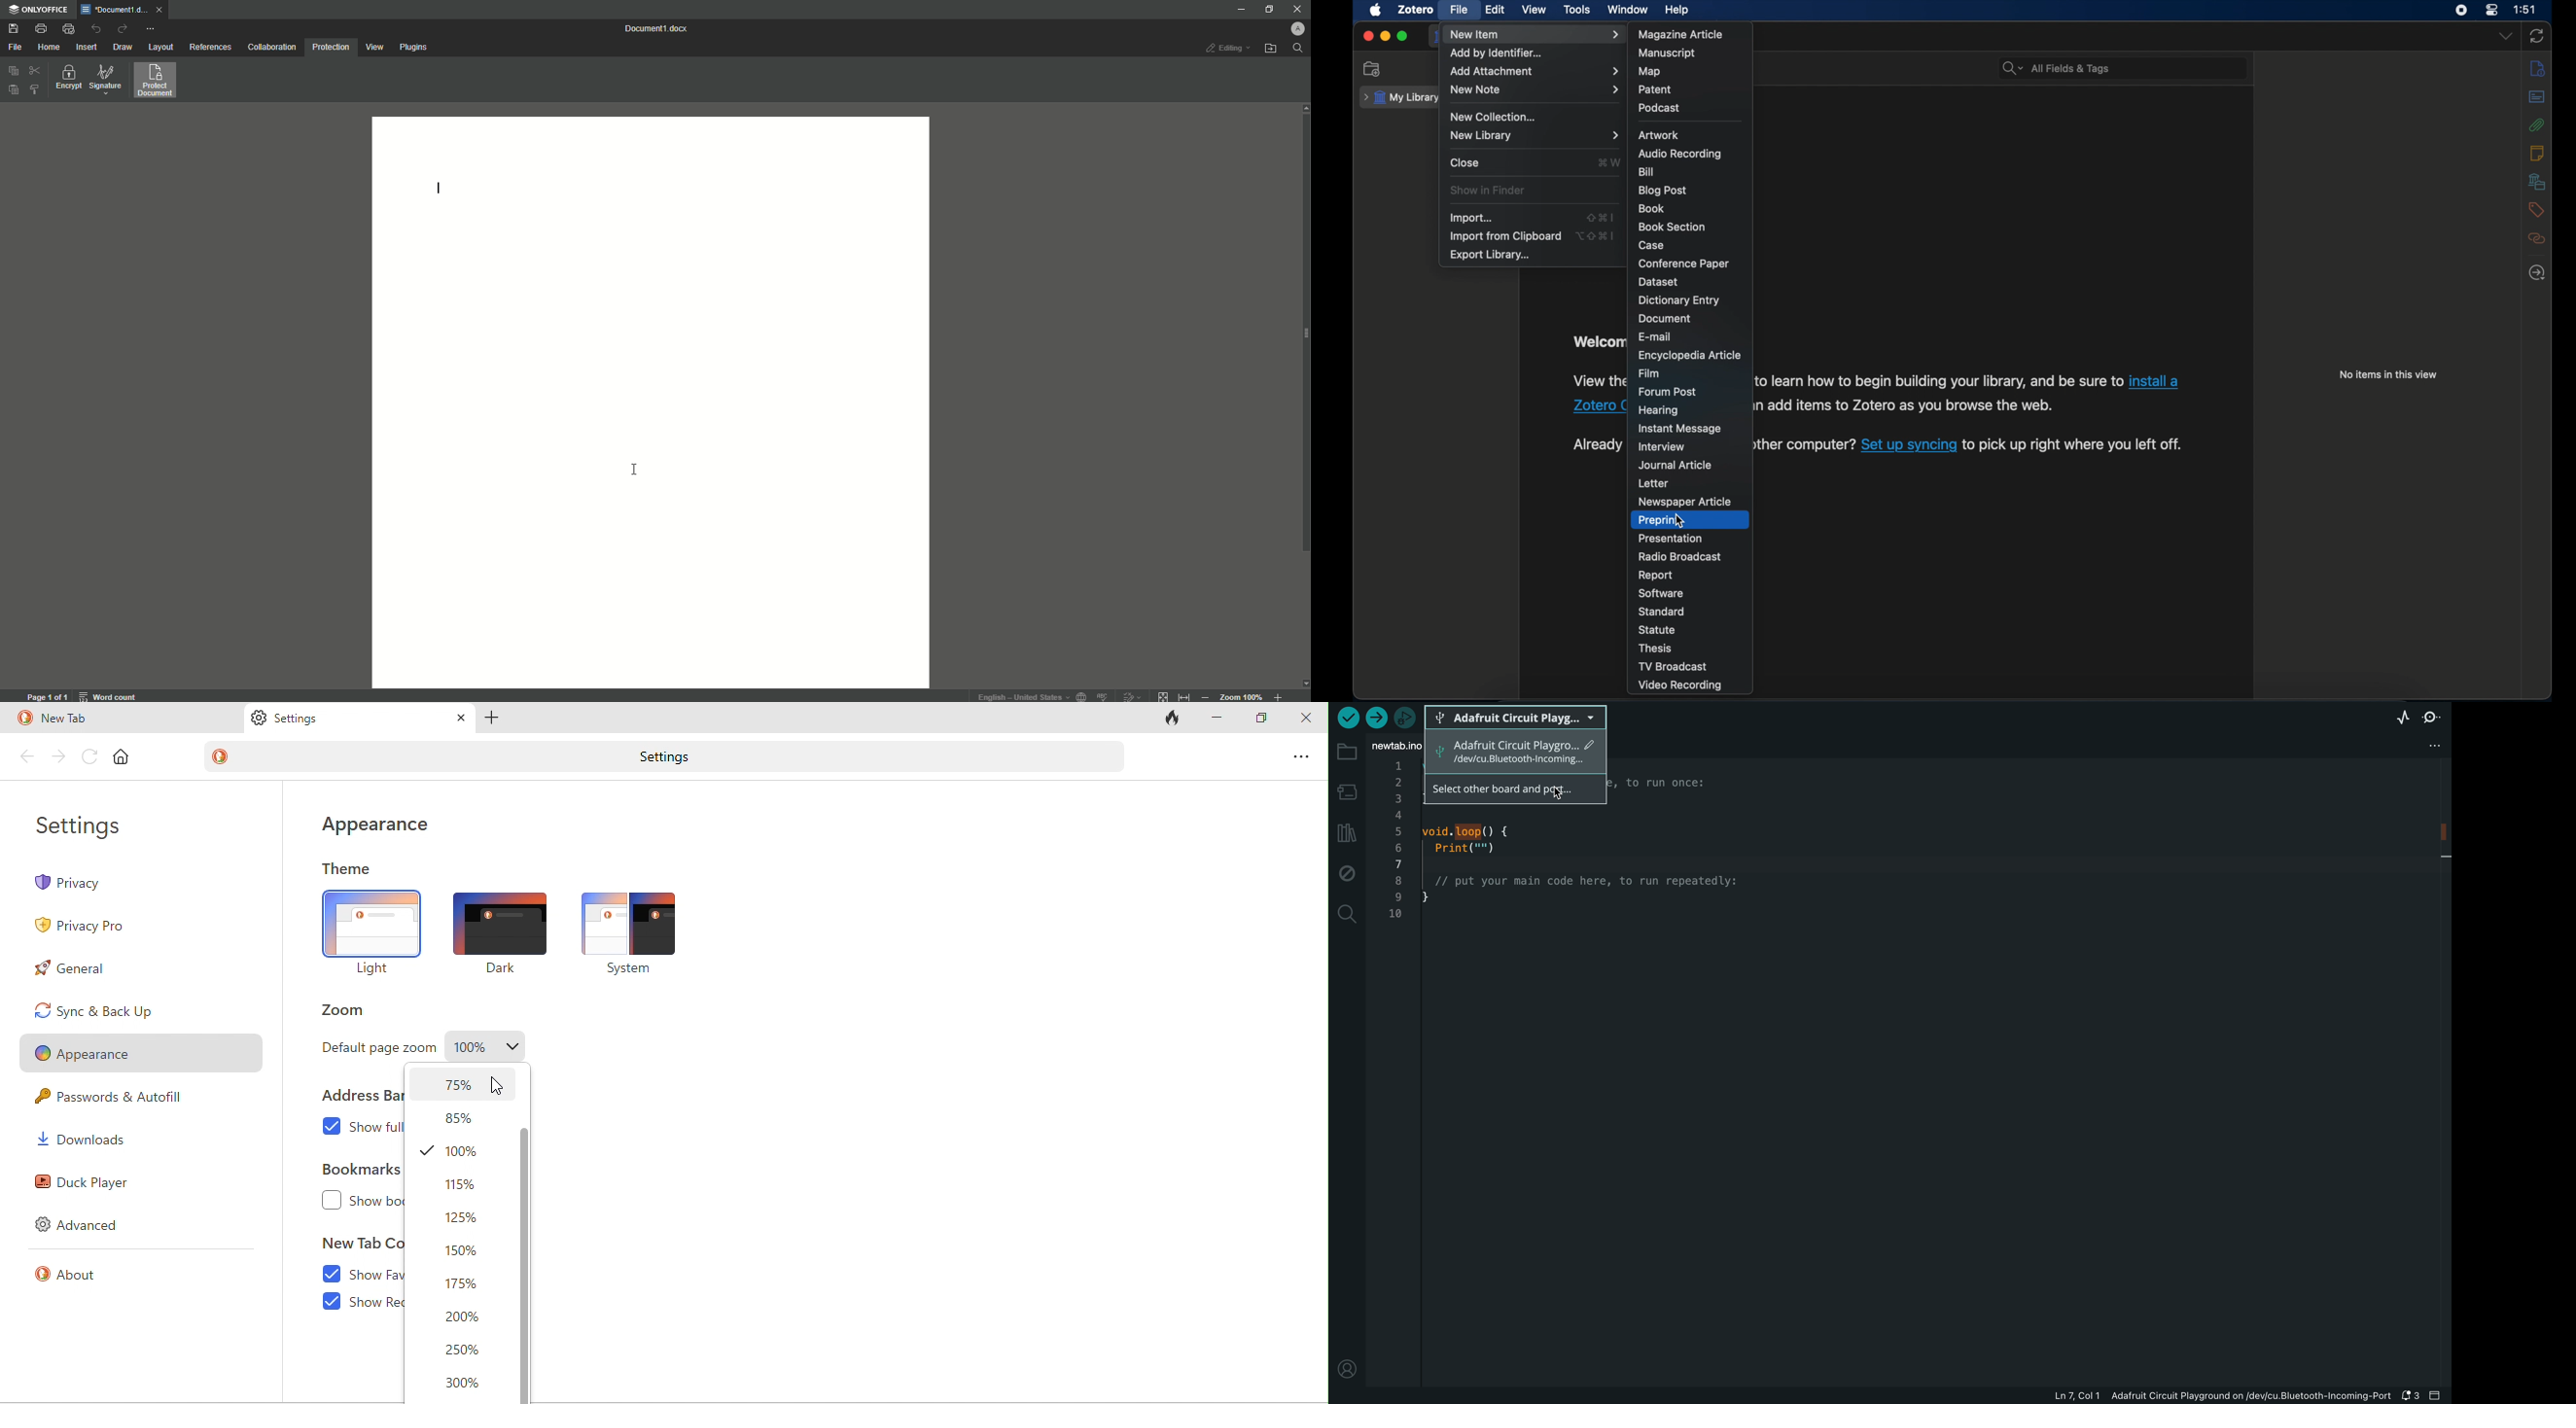 The image size is (2576, 1428). What do you see at coordinates (331, 48) in the screenshot?
I see `Protection` at bounding box center [331, 48].